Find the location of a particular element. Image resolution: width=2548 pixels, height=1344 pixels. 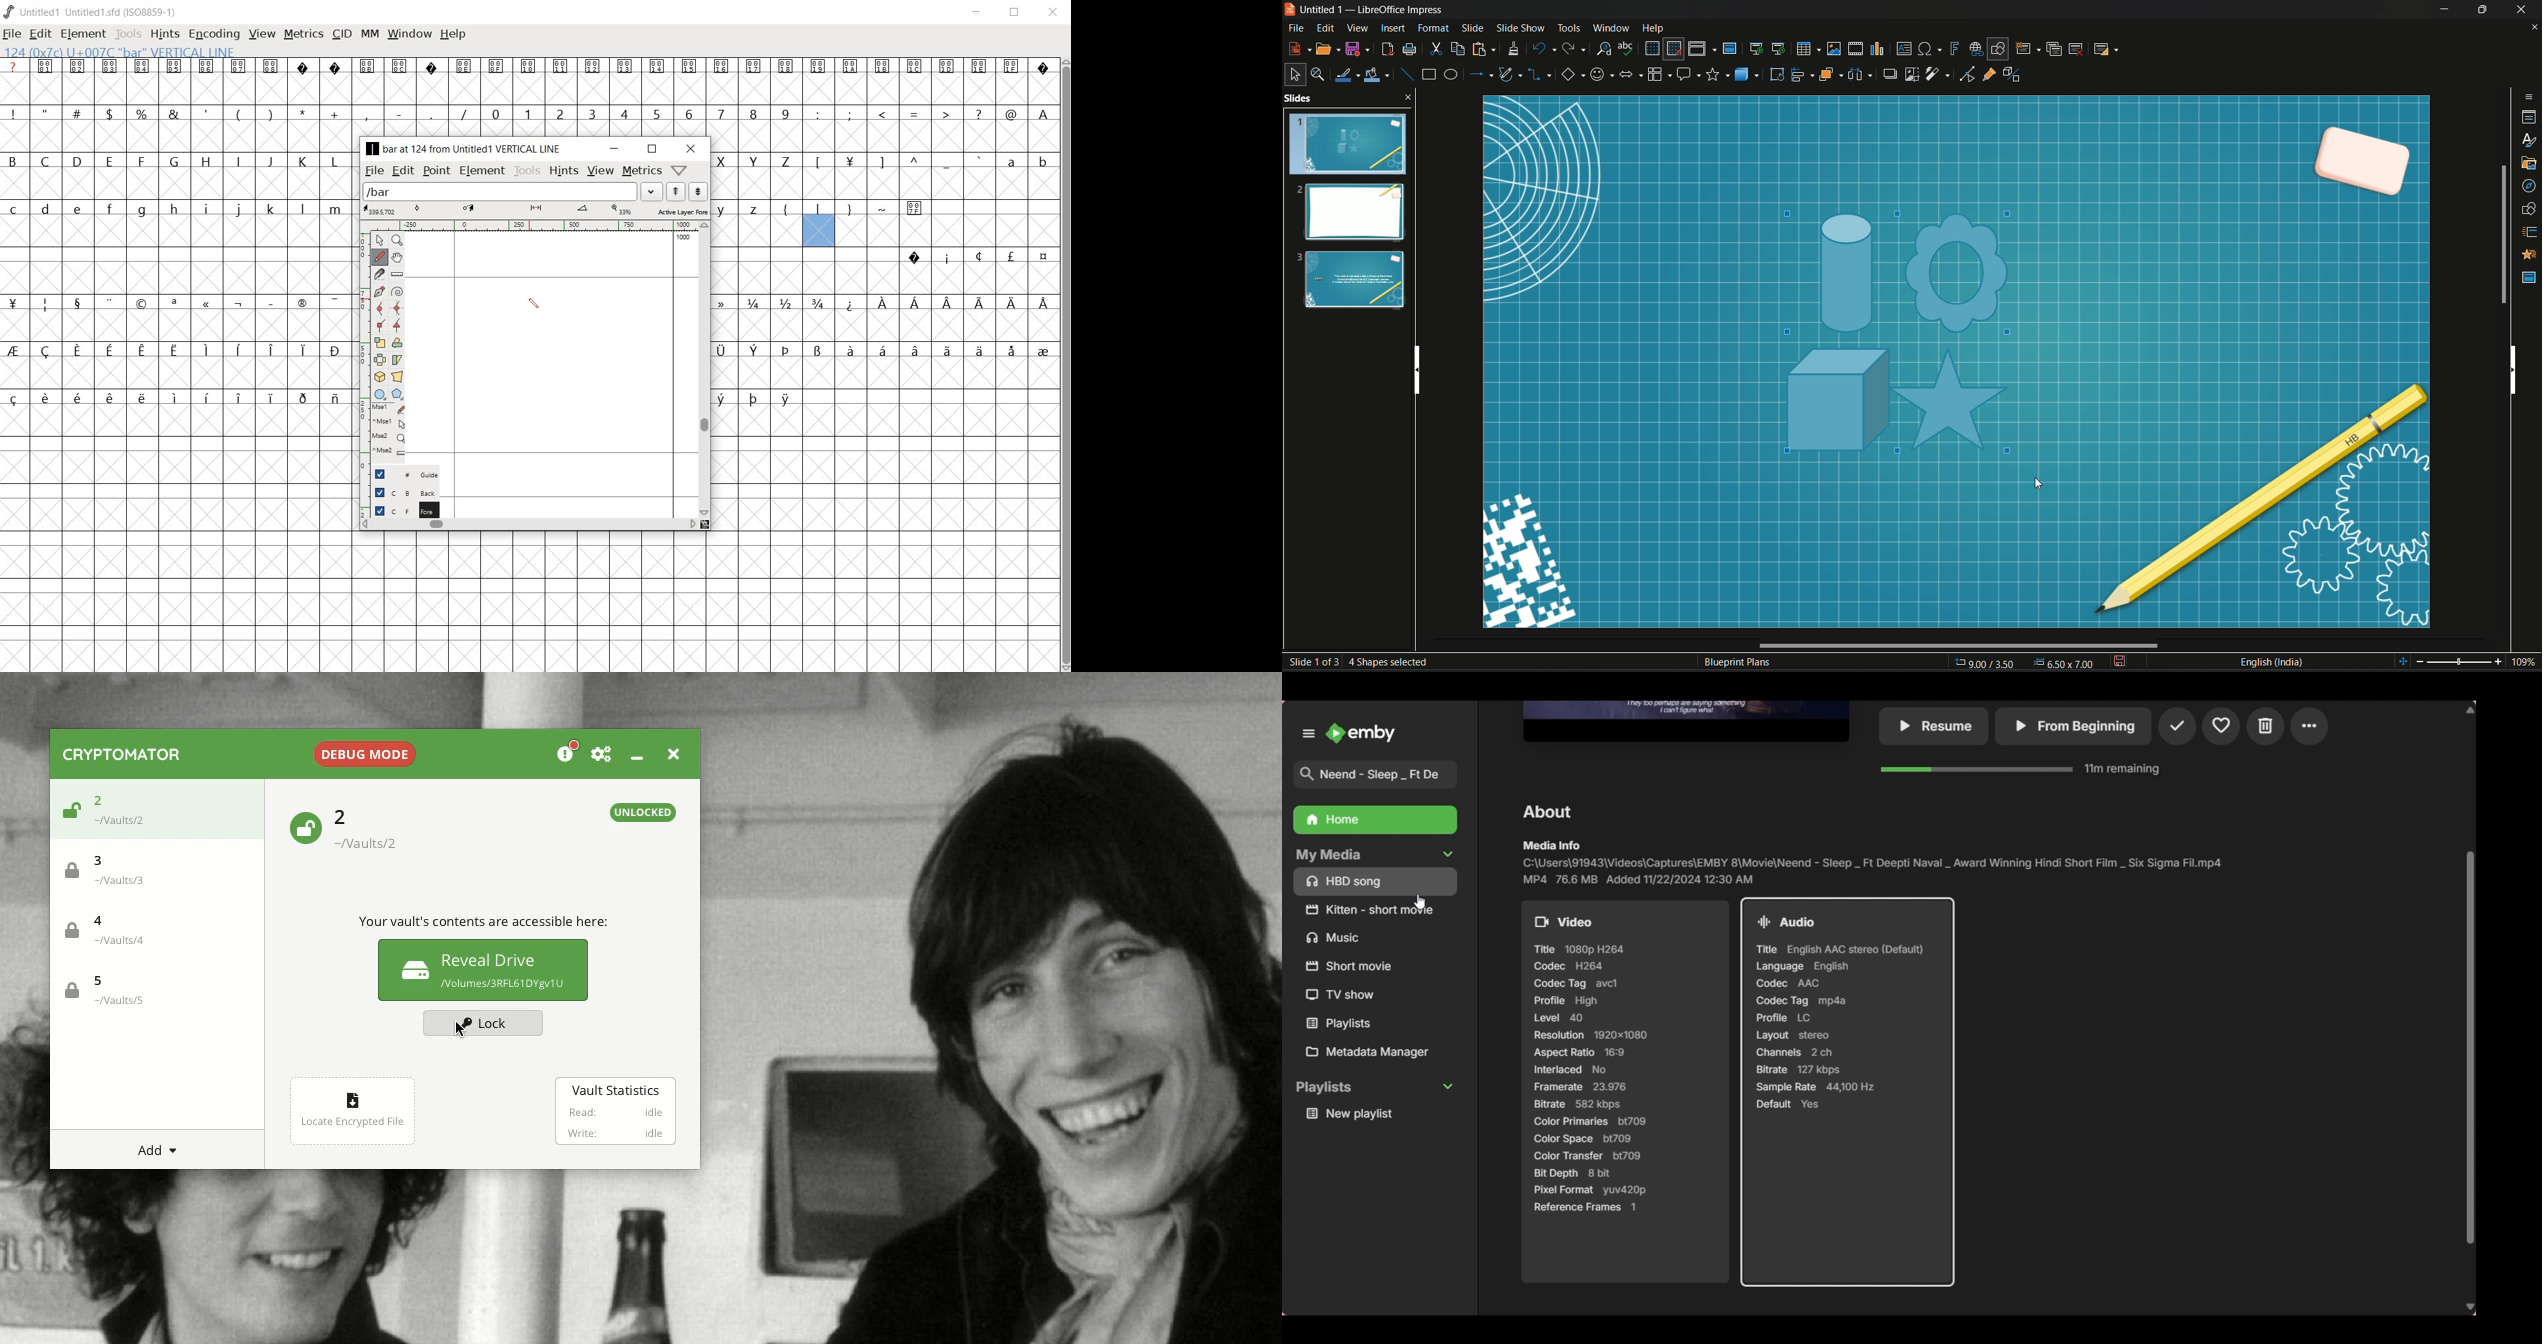

empty cells is located at coordinates (884, 372).